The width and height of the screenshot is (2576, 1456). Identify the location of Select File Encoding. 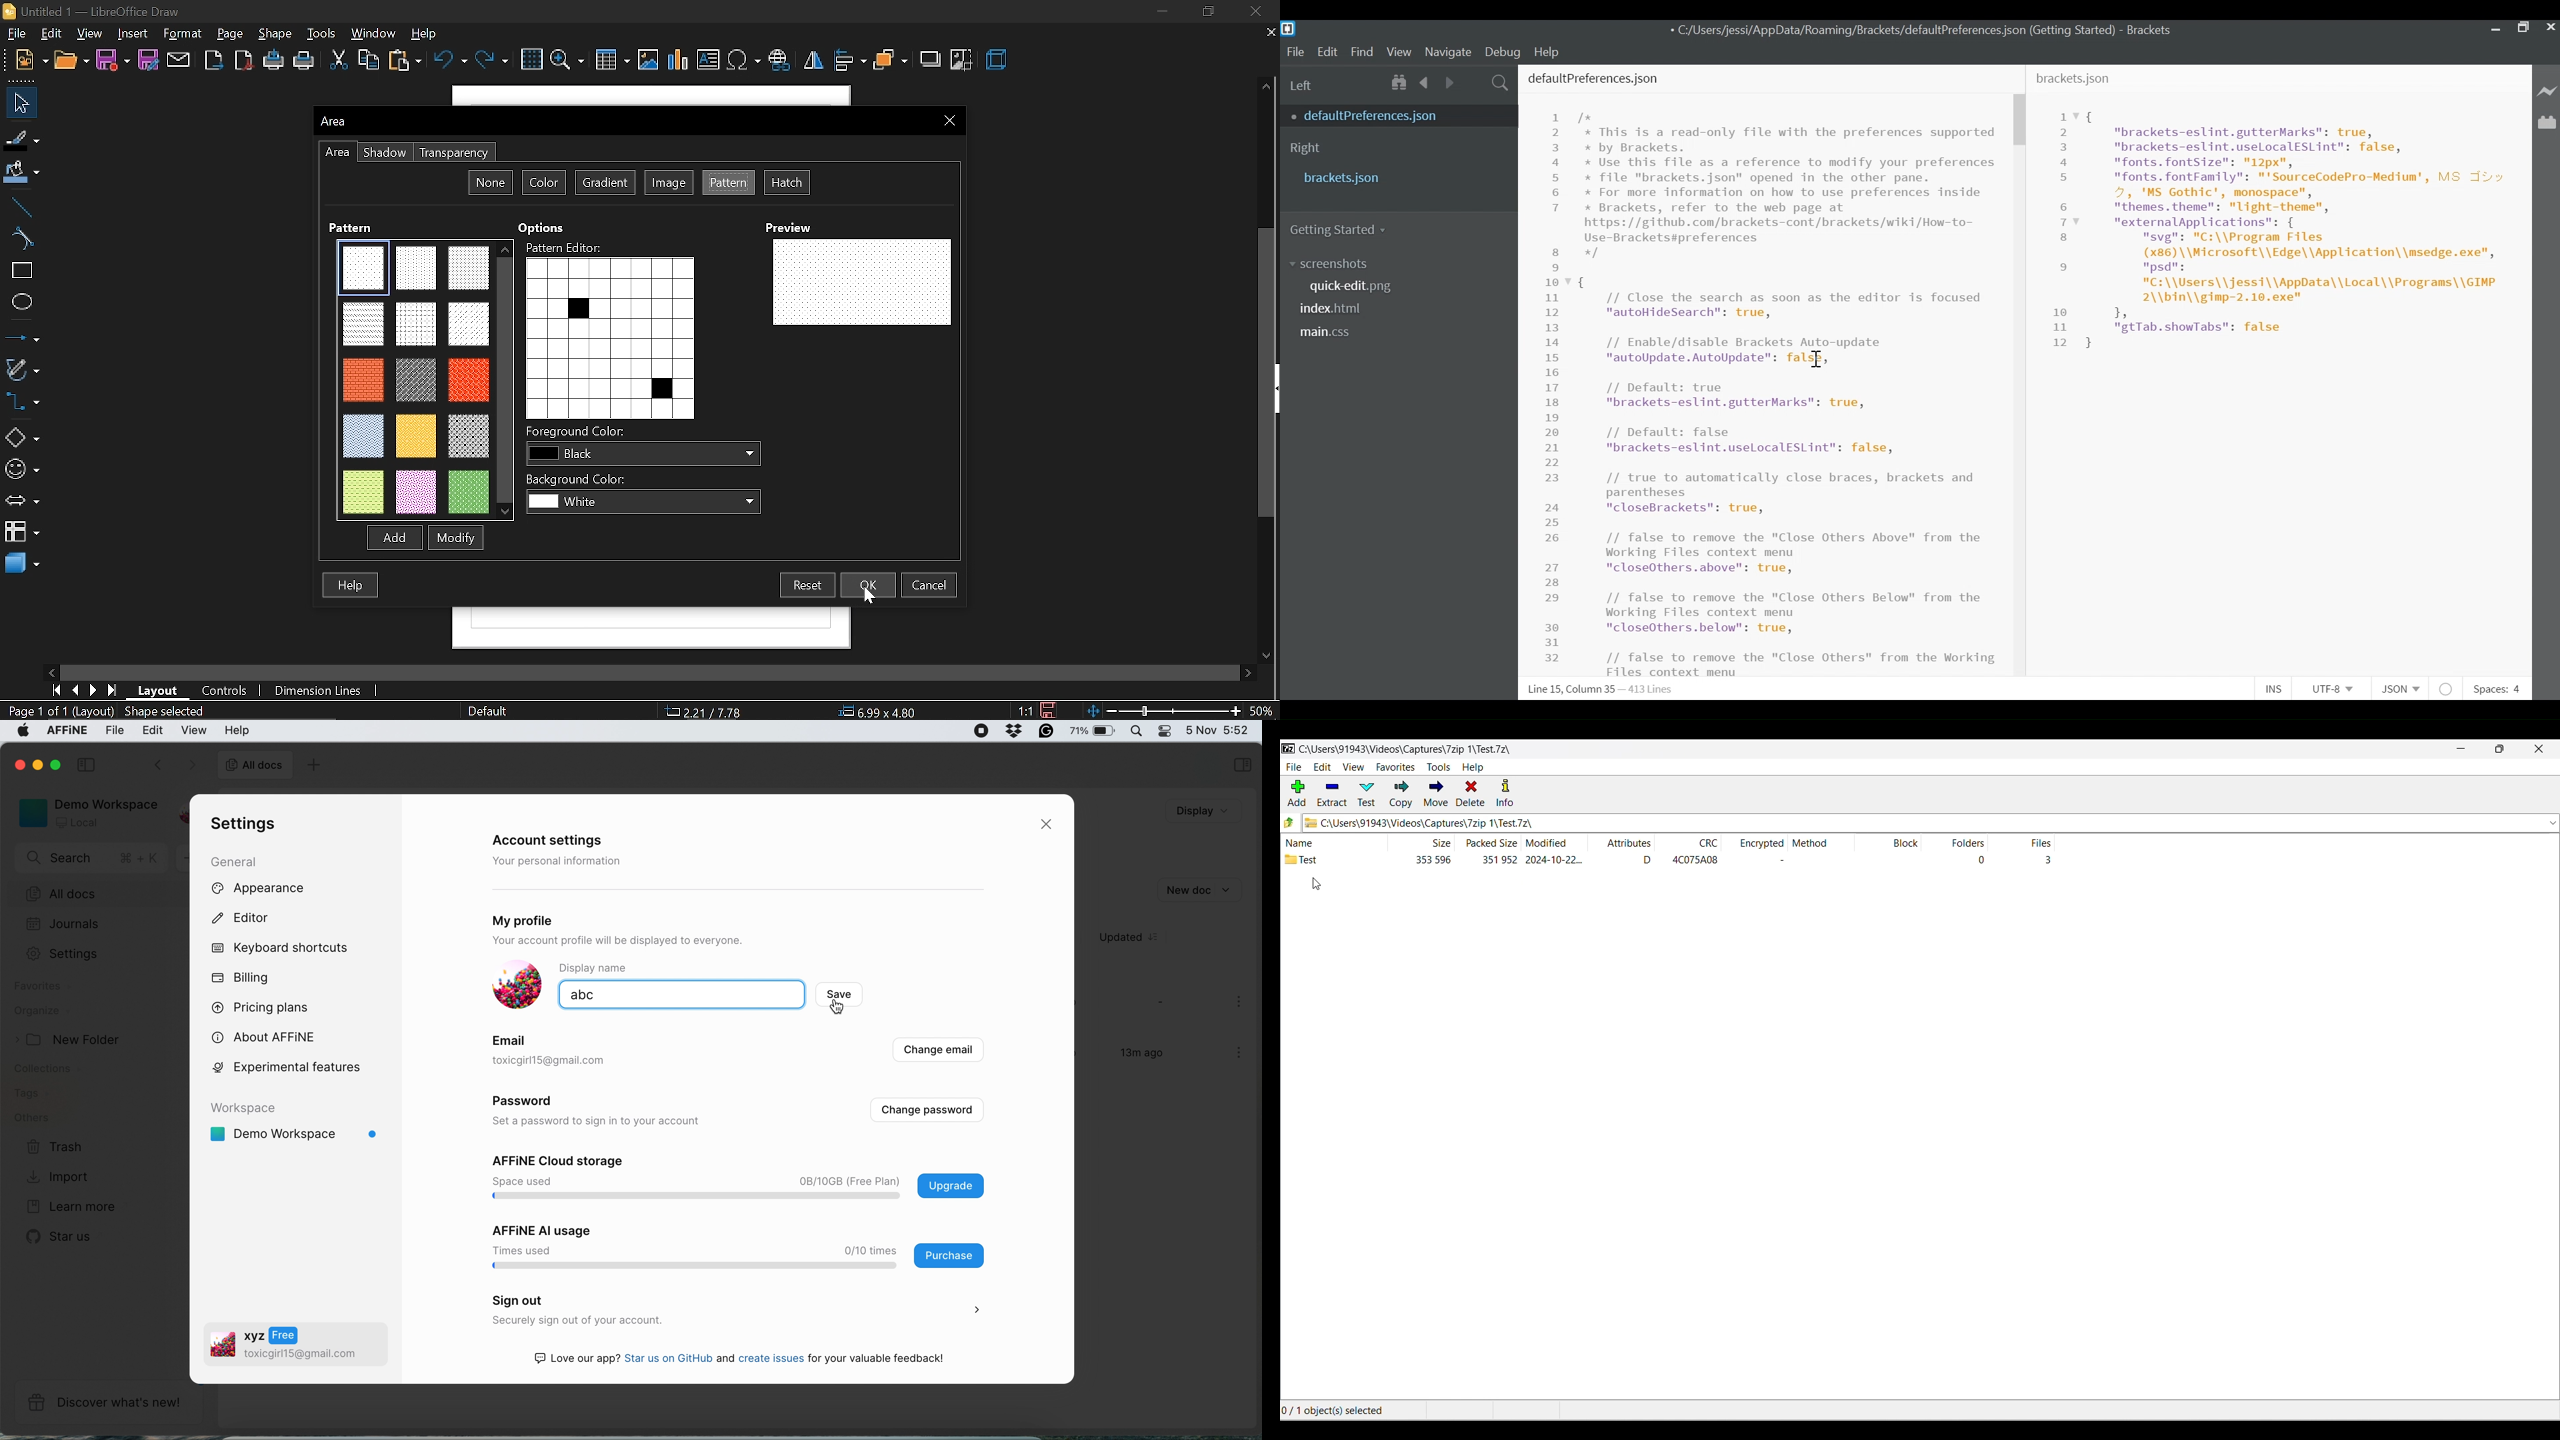
(2333, 691).